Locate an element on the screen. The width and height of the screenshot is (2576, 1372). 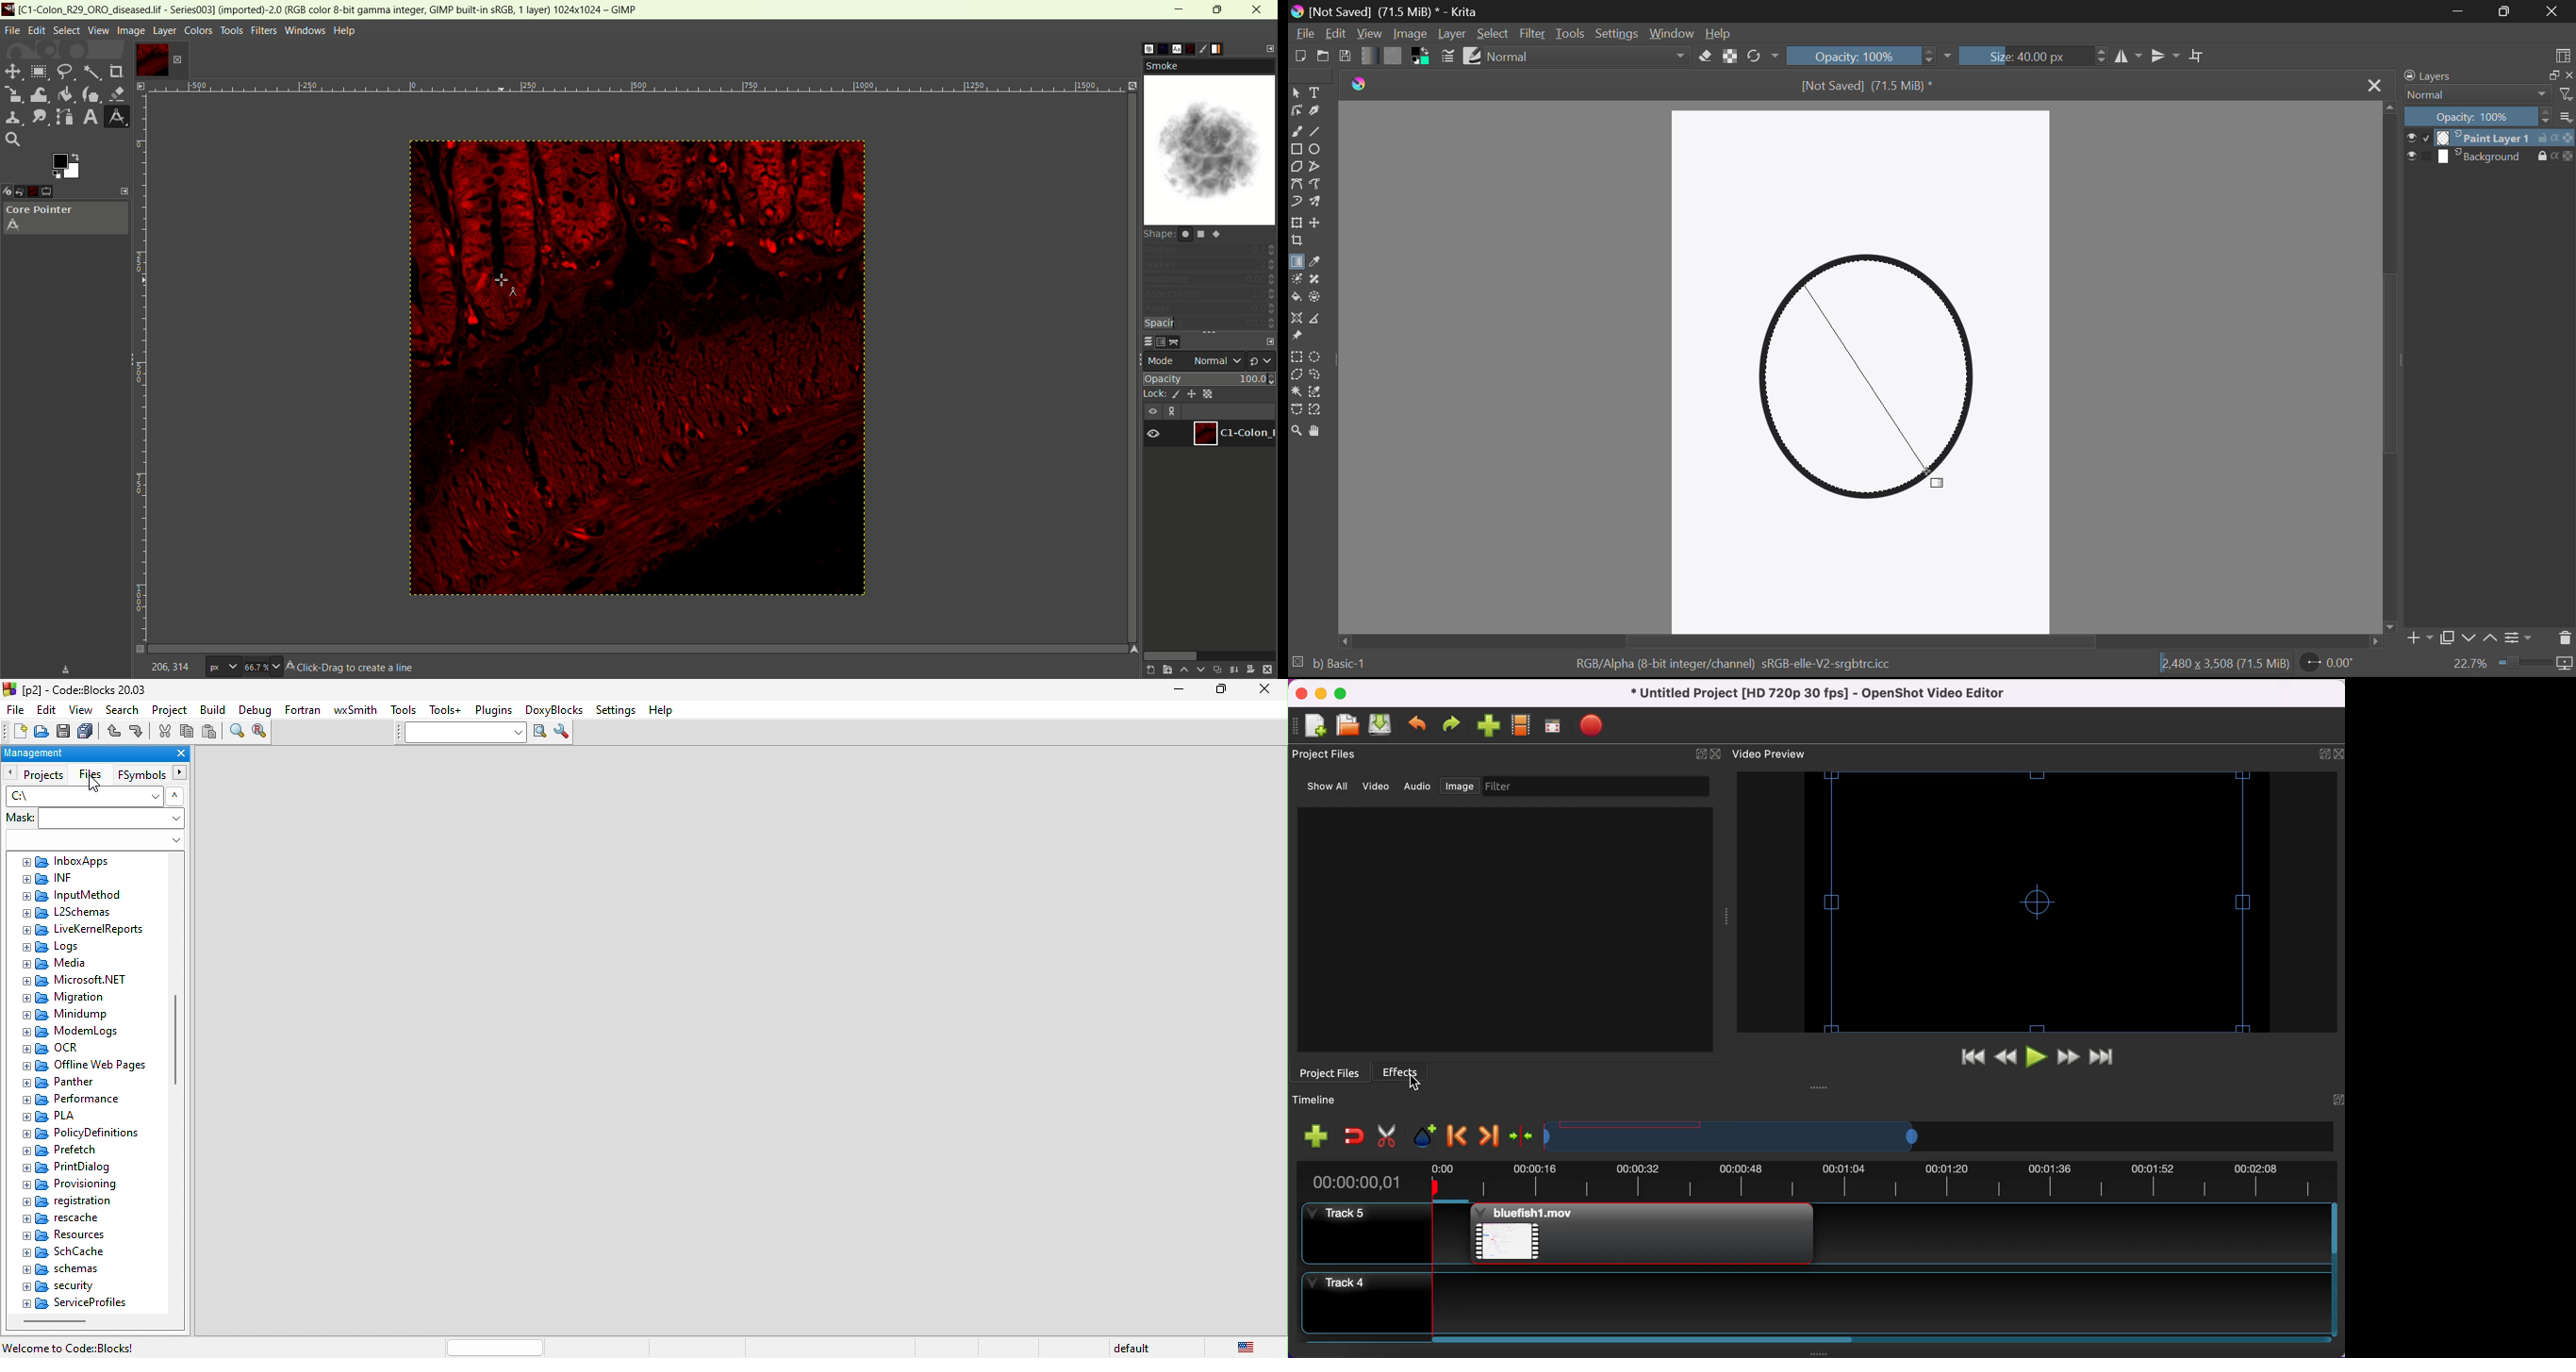
close is located at coordinates (1716, 756).